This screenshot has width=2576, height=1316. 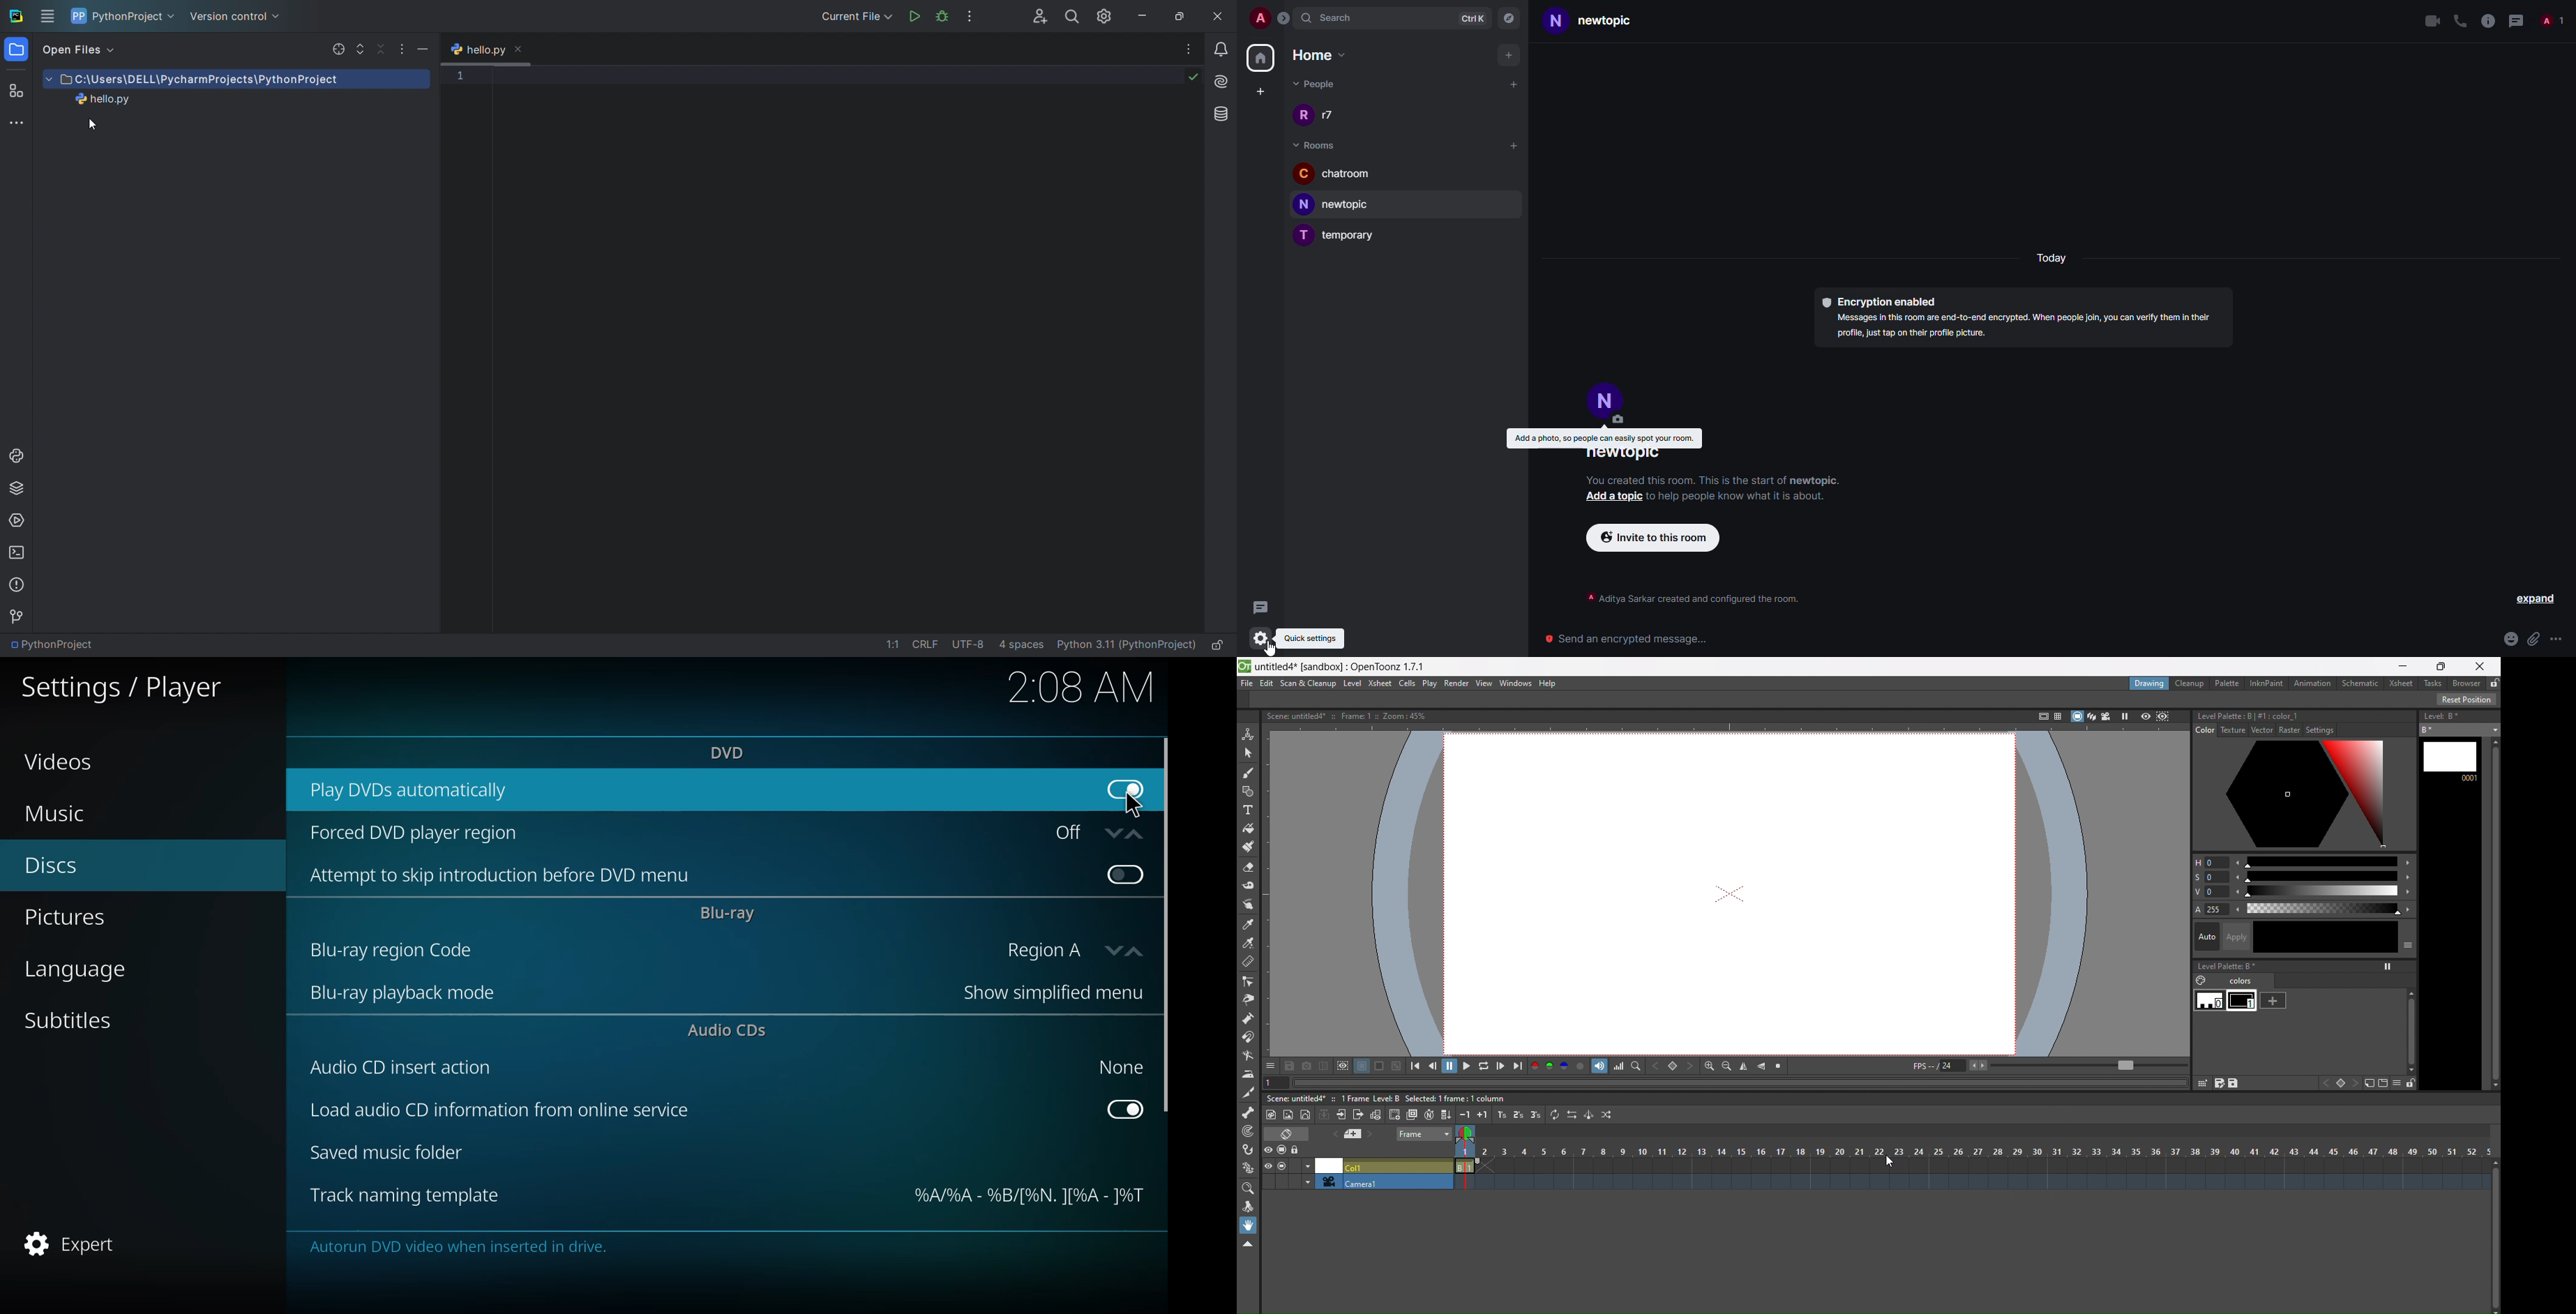 What do you see at coordinates (1192, 79) in the screenshot?
I see `code check` at bounding box center [1192, 79].